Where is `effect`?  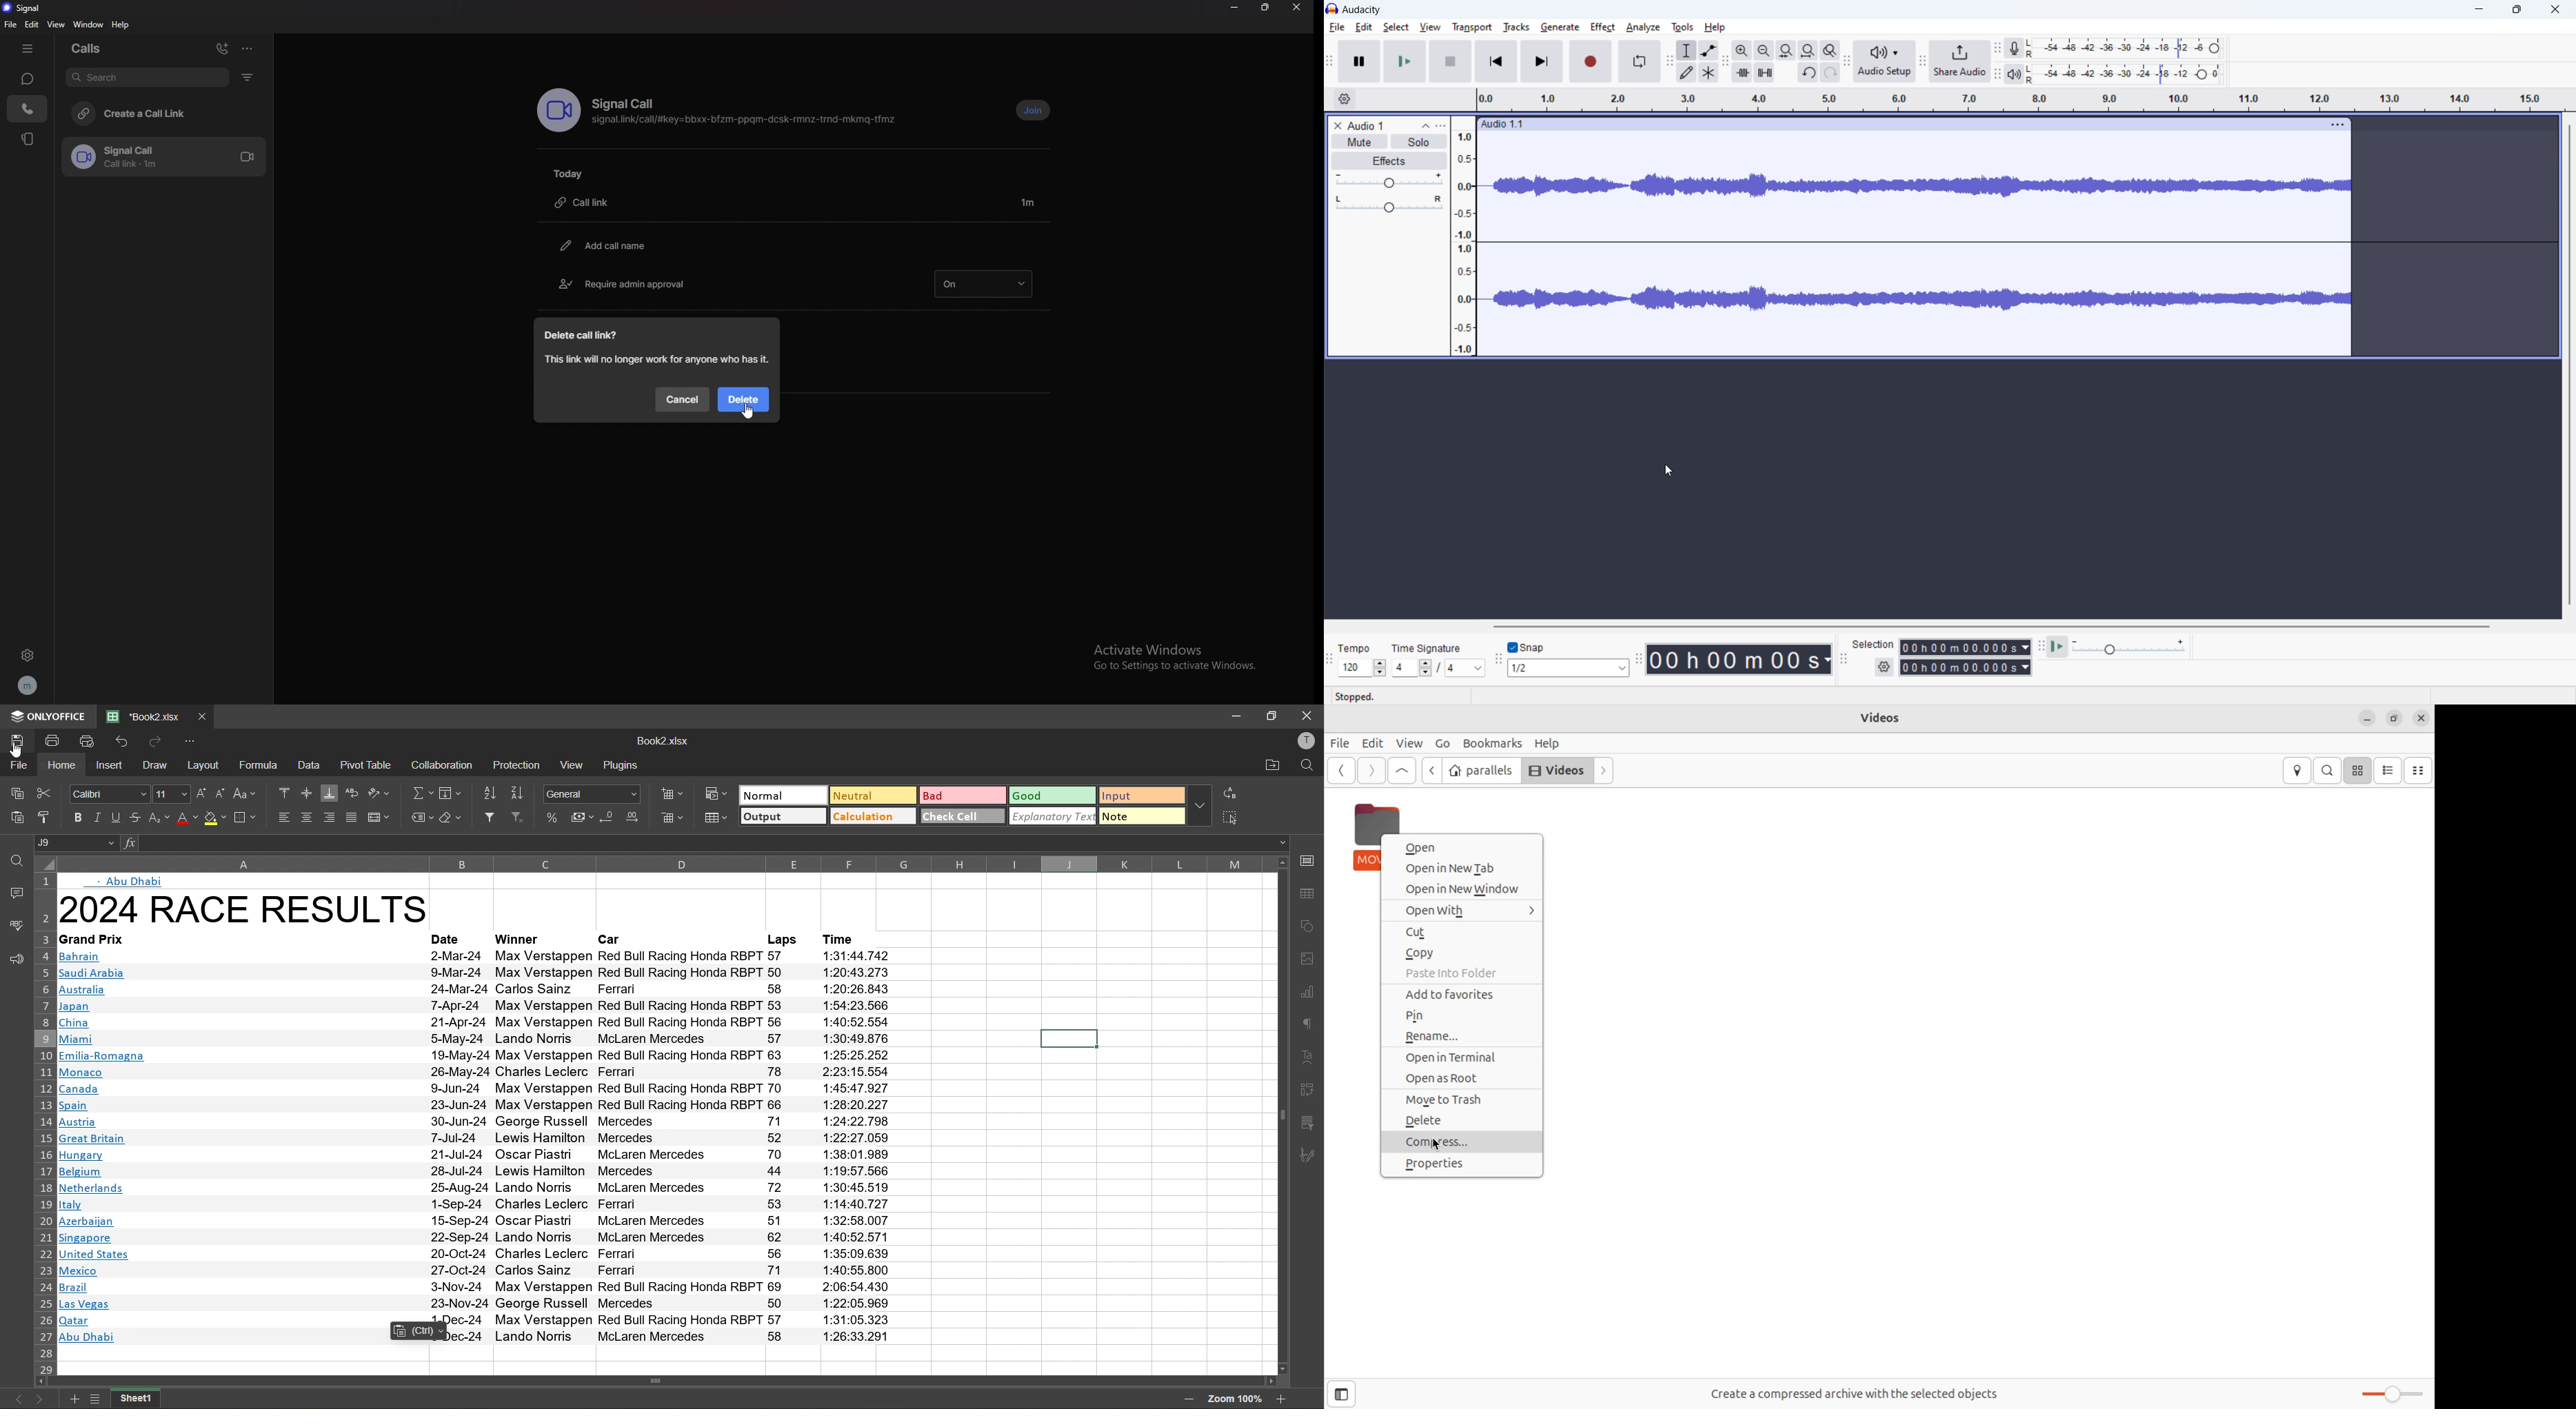 effect is located at coordinates (1603, 27).